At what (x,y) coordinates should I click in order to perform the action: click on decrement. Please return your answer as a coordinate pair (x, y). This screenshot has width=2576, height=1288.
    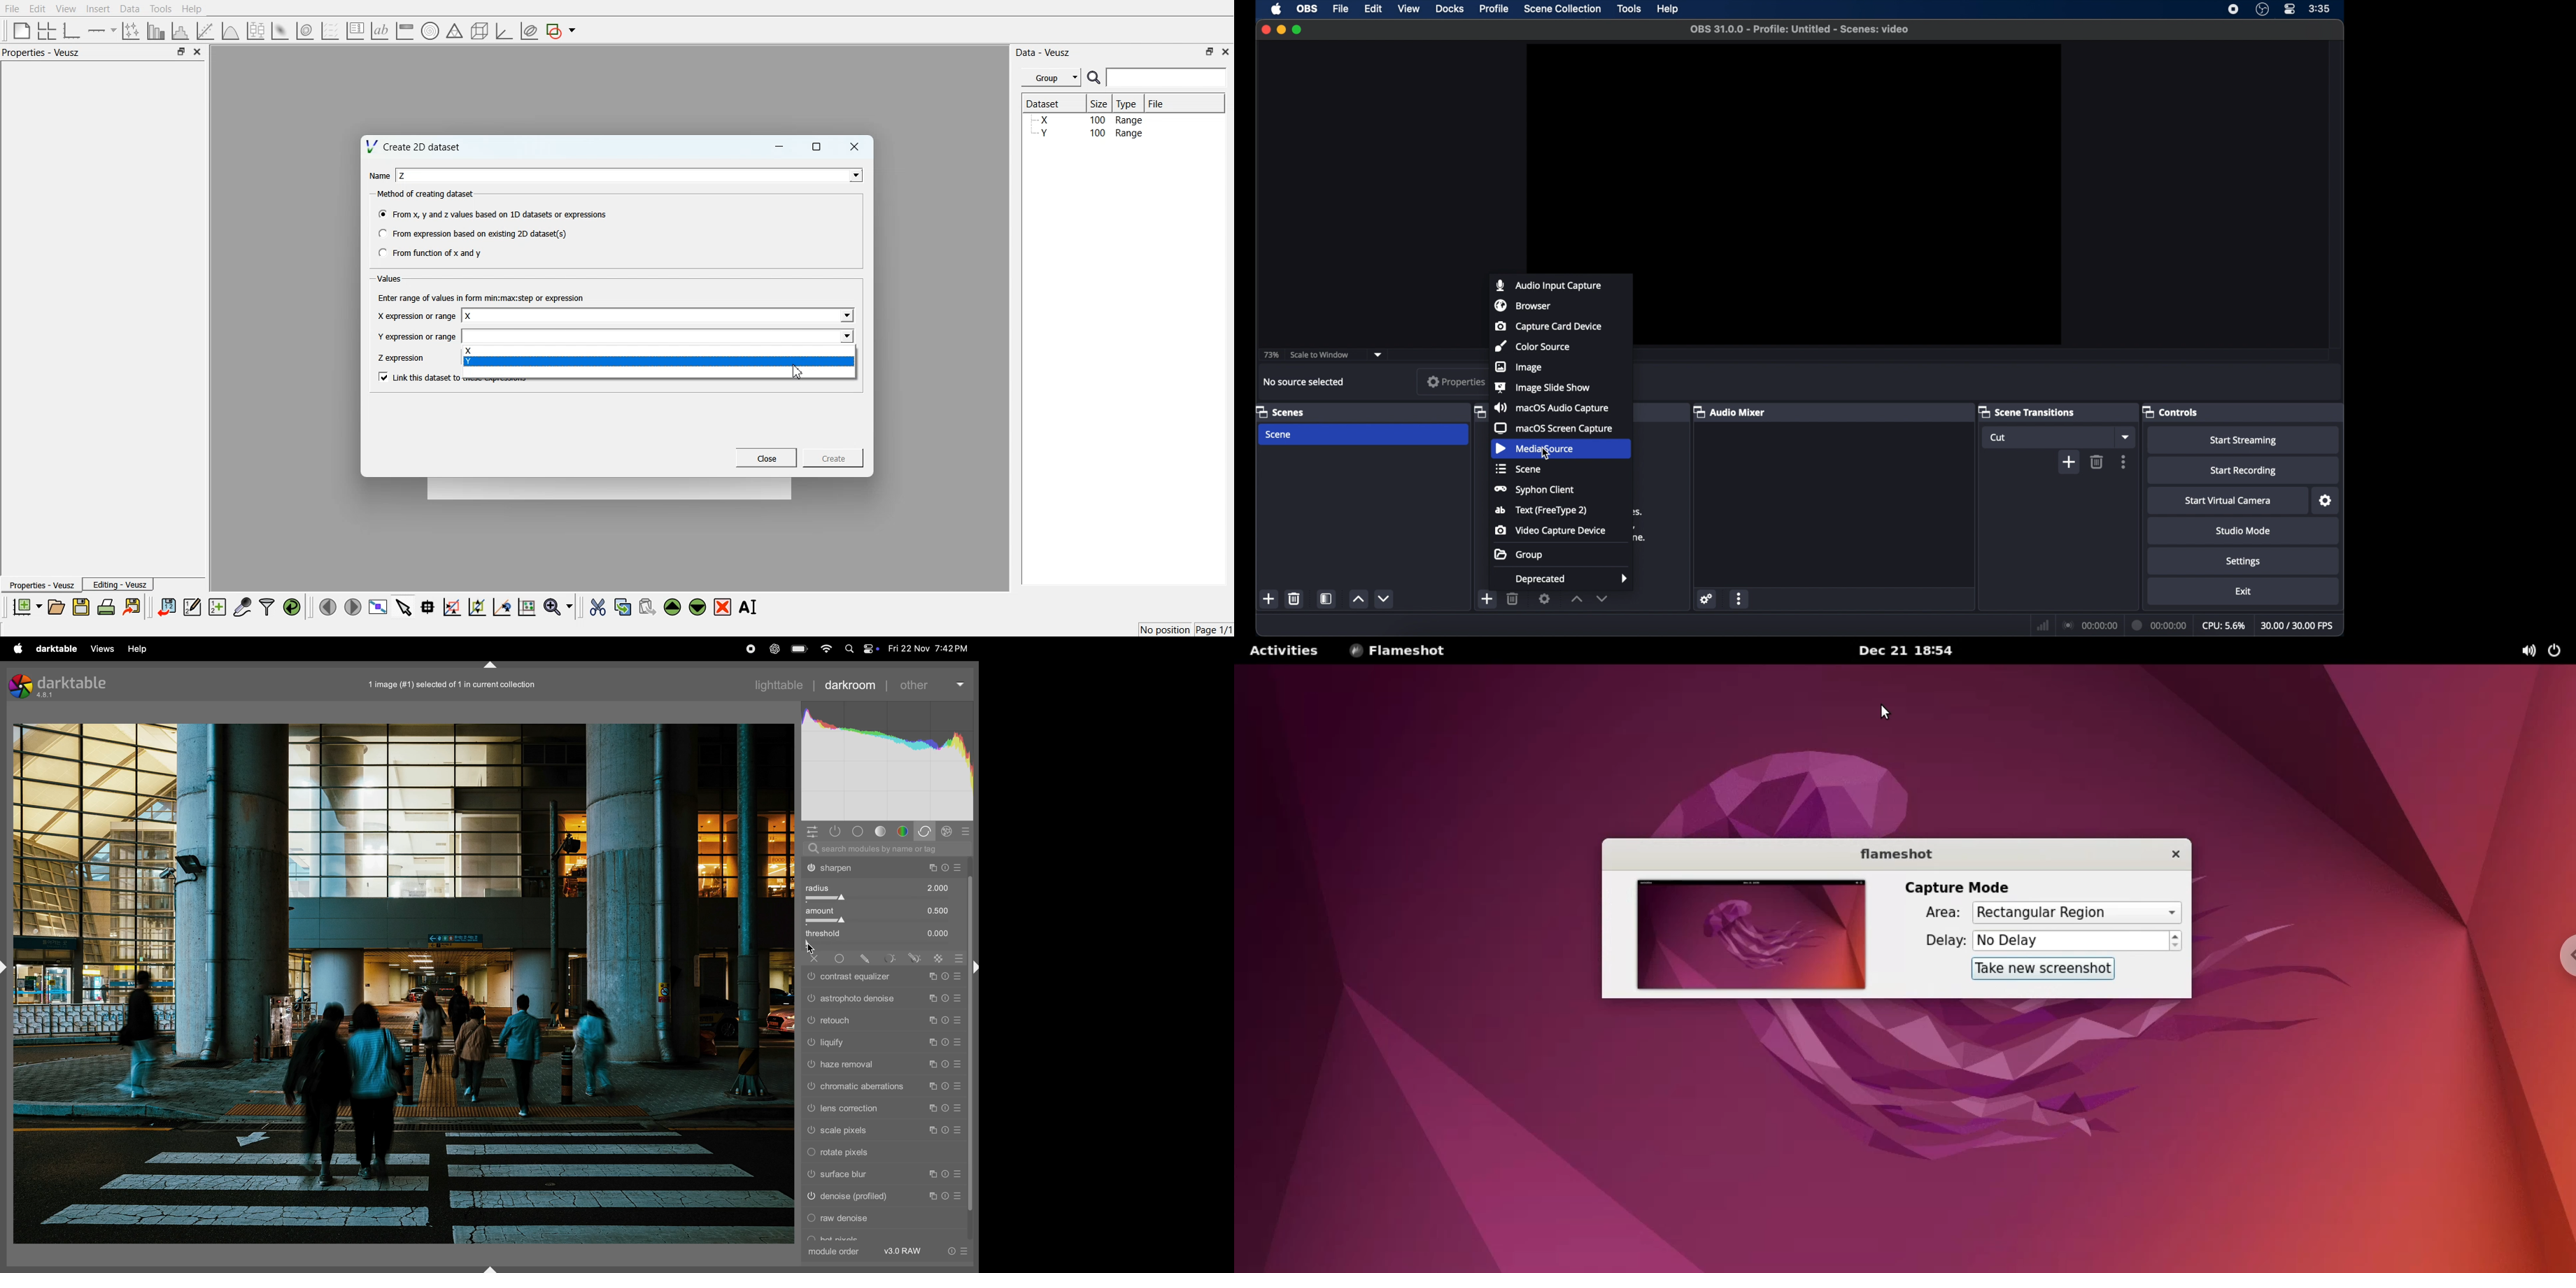
    Looking at the image, I should click on (1384, 598).